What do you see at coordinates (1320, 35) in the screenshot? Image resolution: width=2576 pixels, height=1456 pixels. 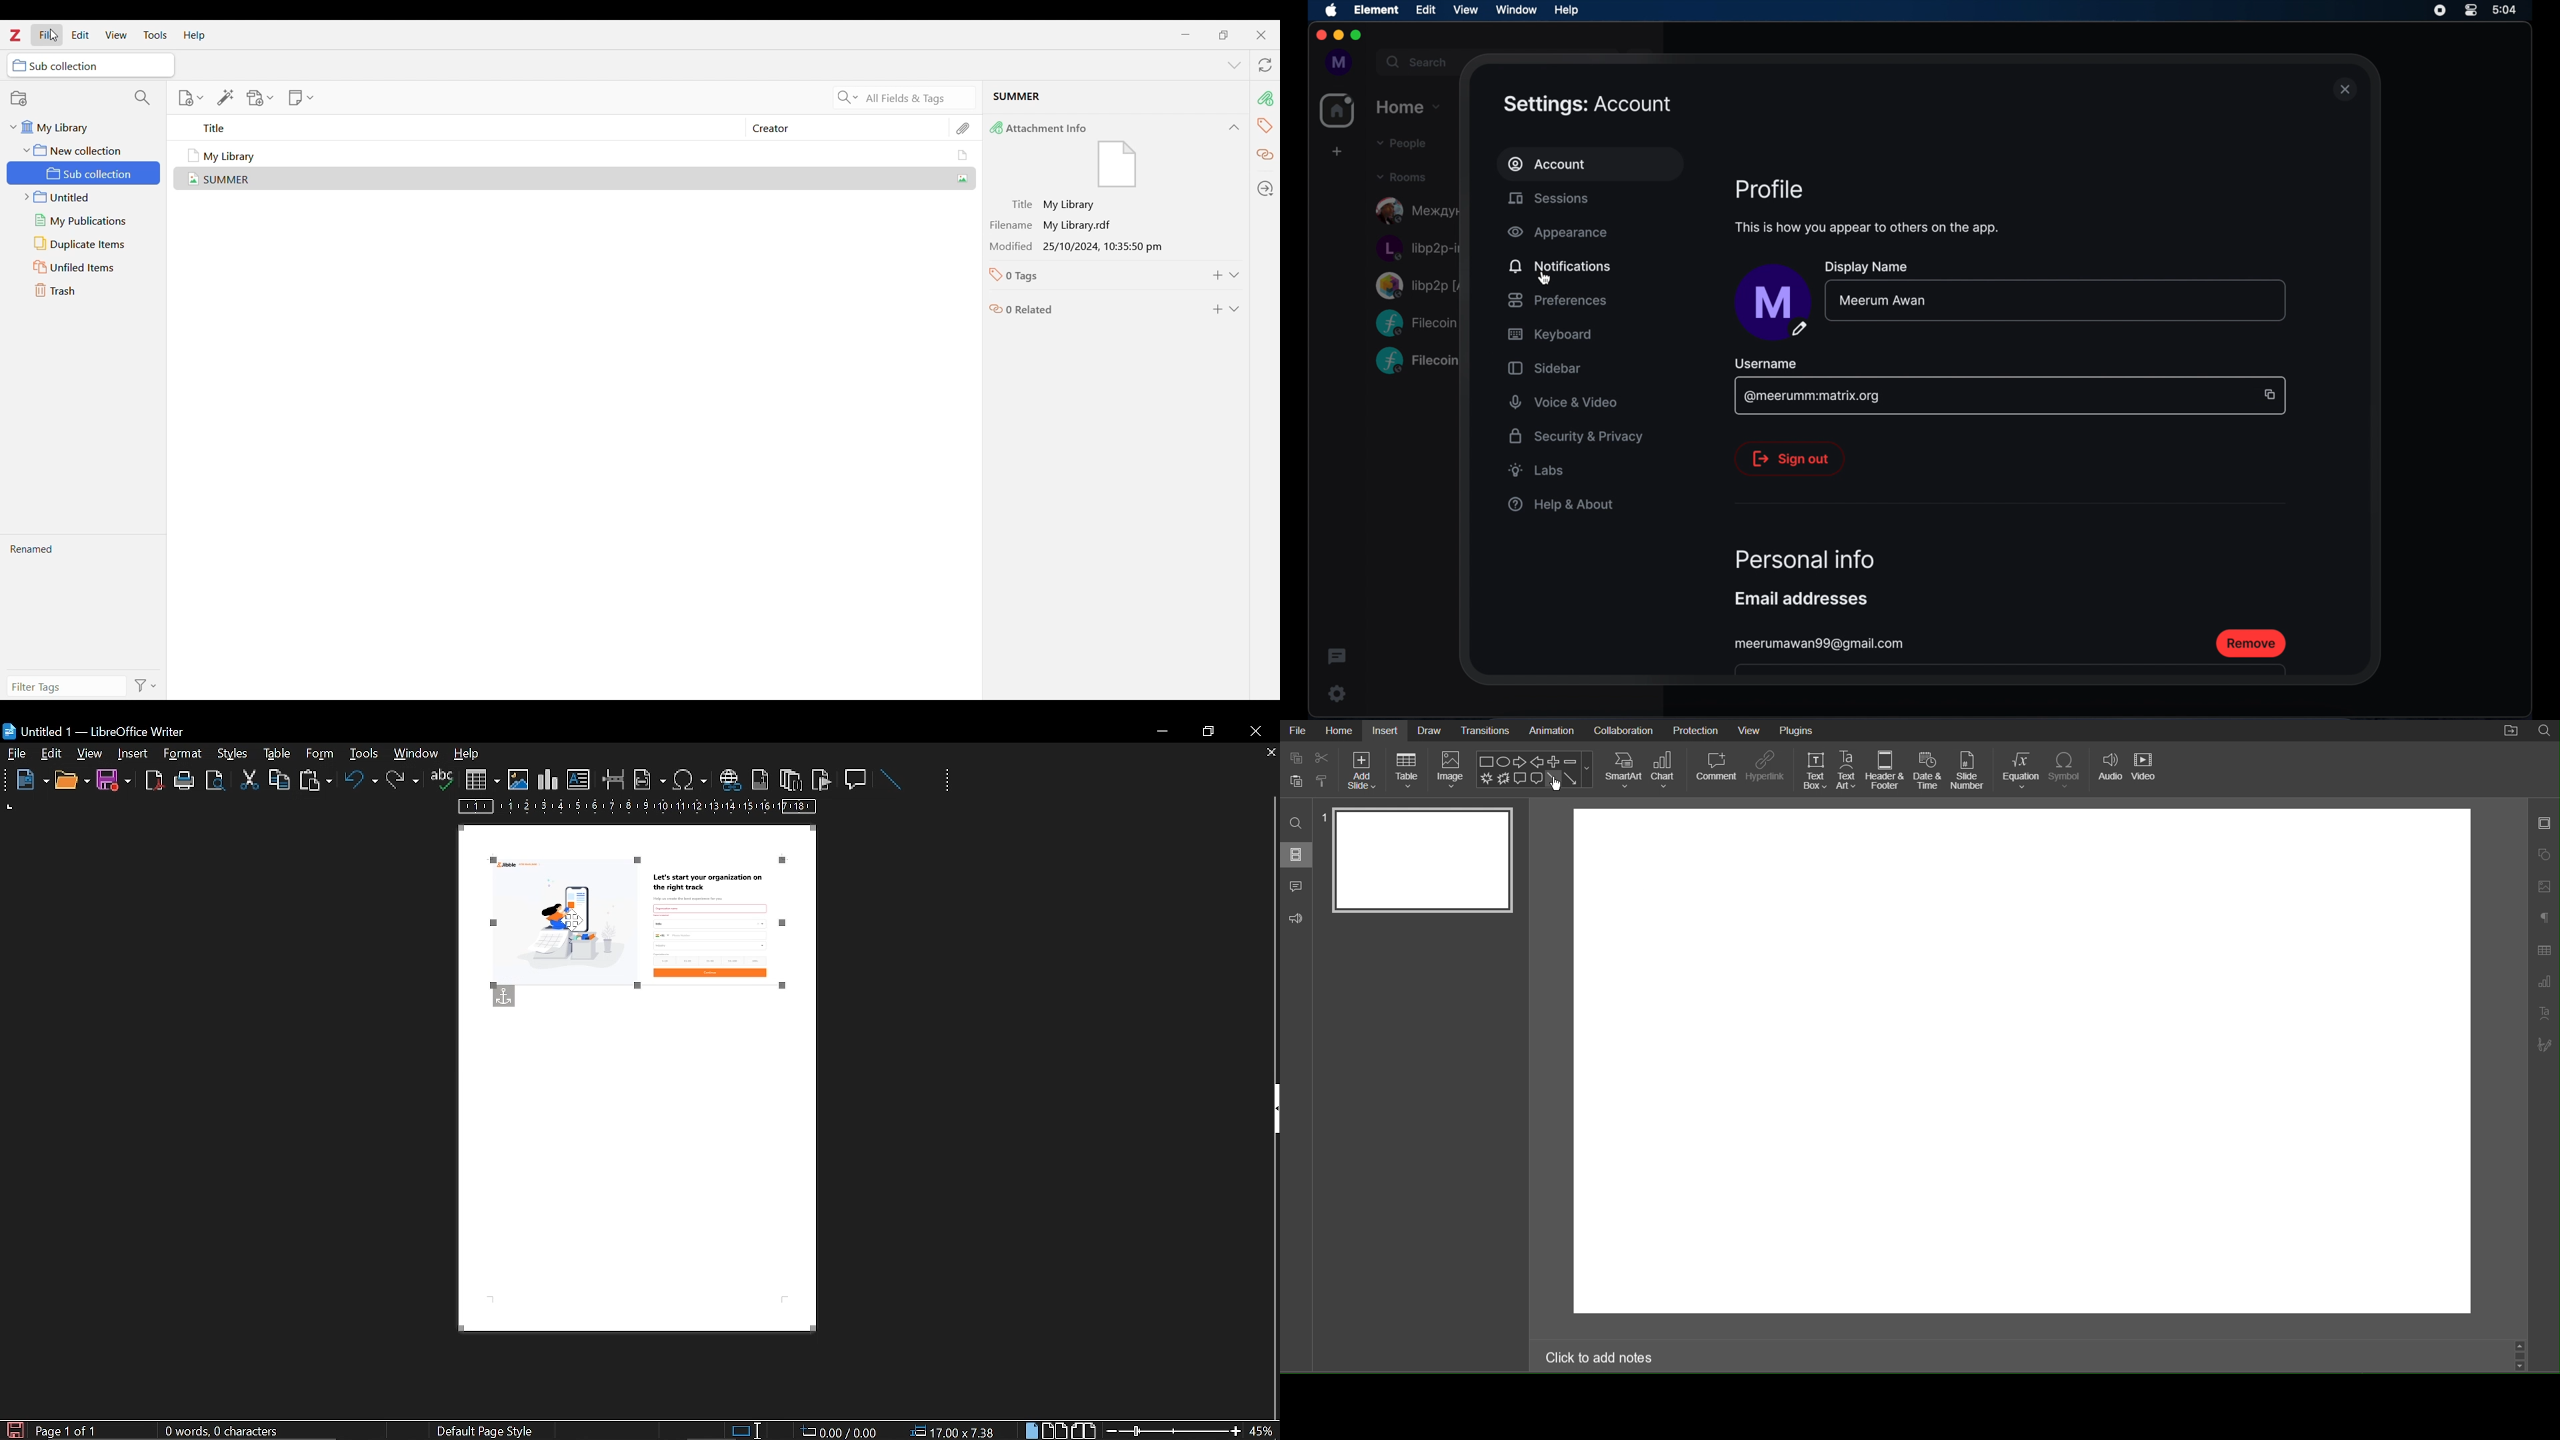 I see `close` at bounding box center [1320, 35].